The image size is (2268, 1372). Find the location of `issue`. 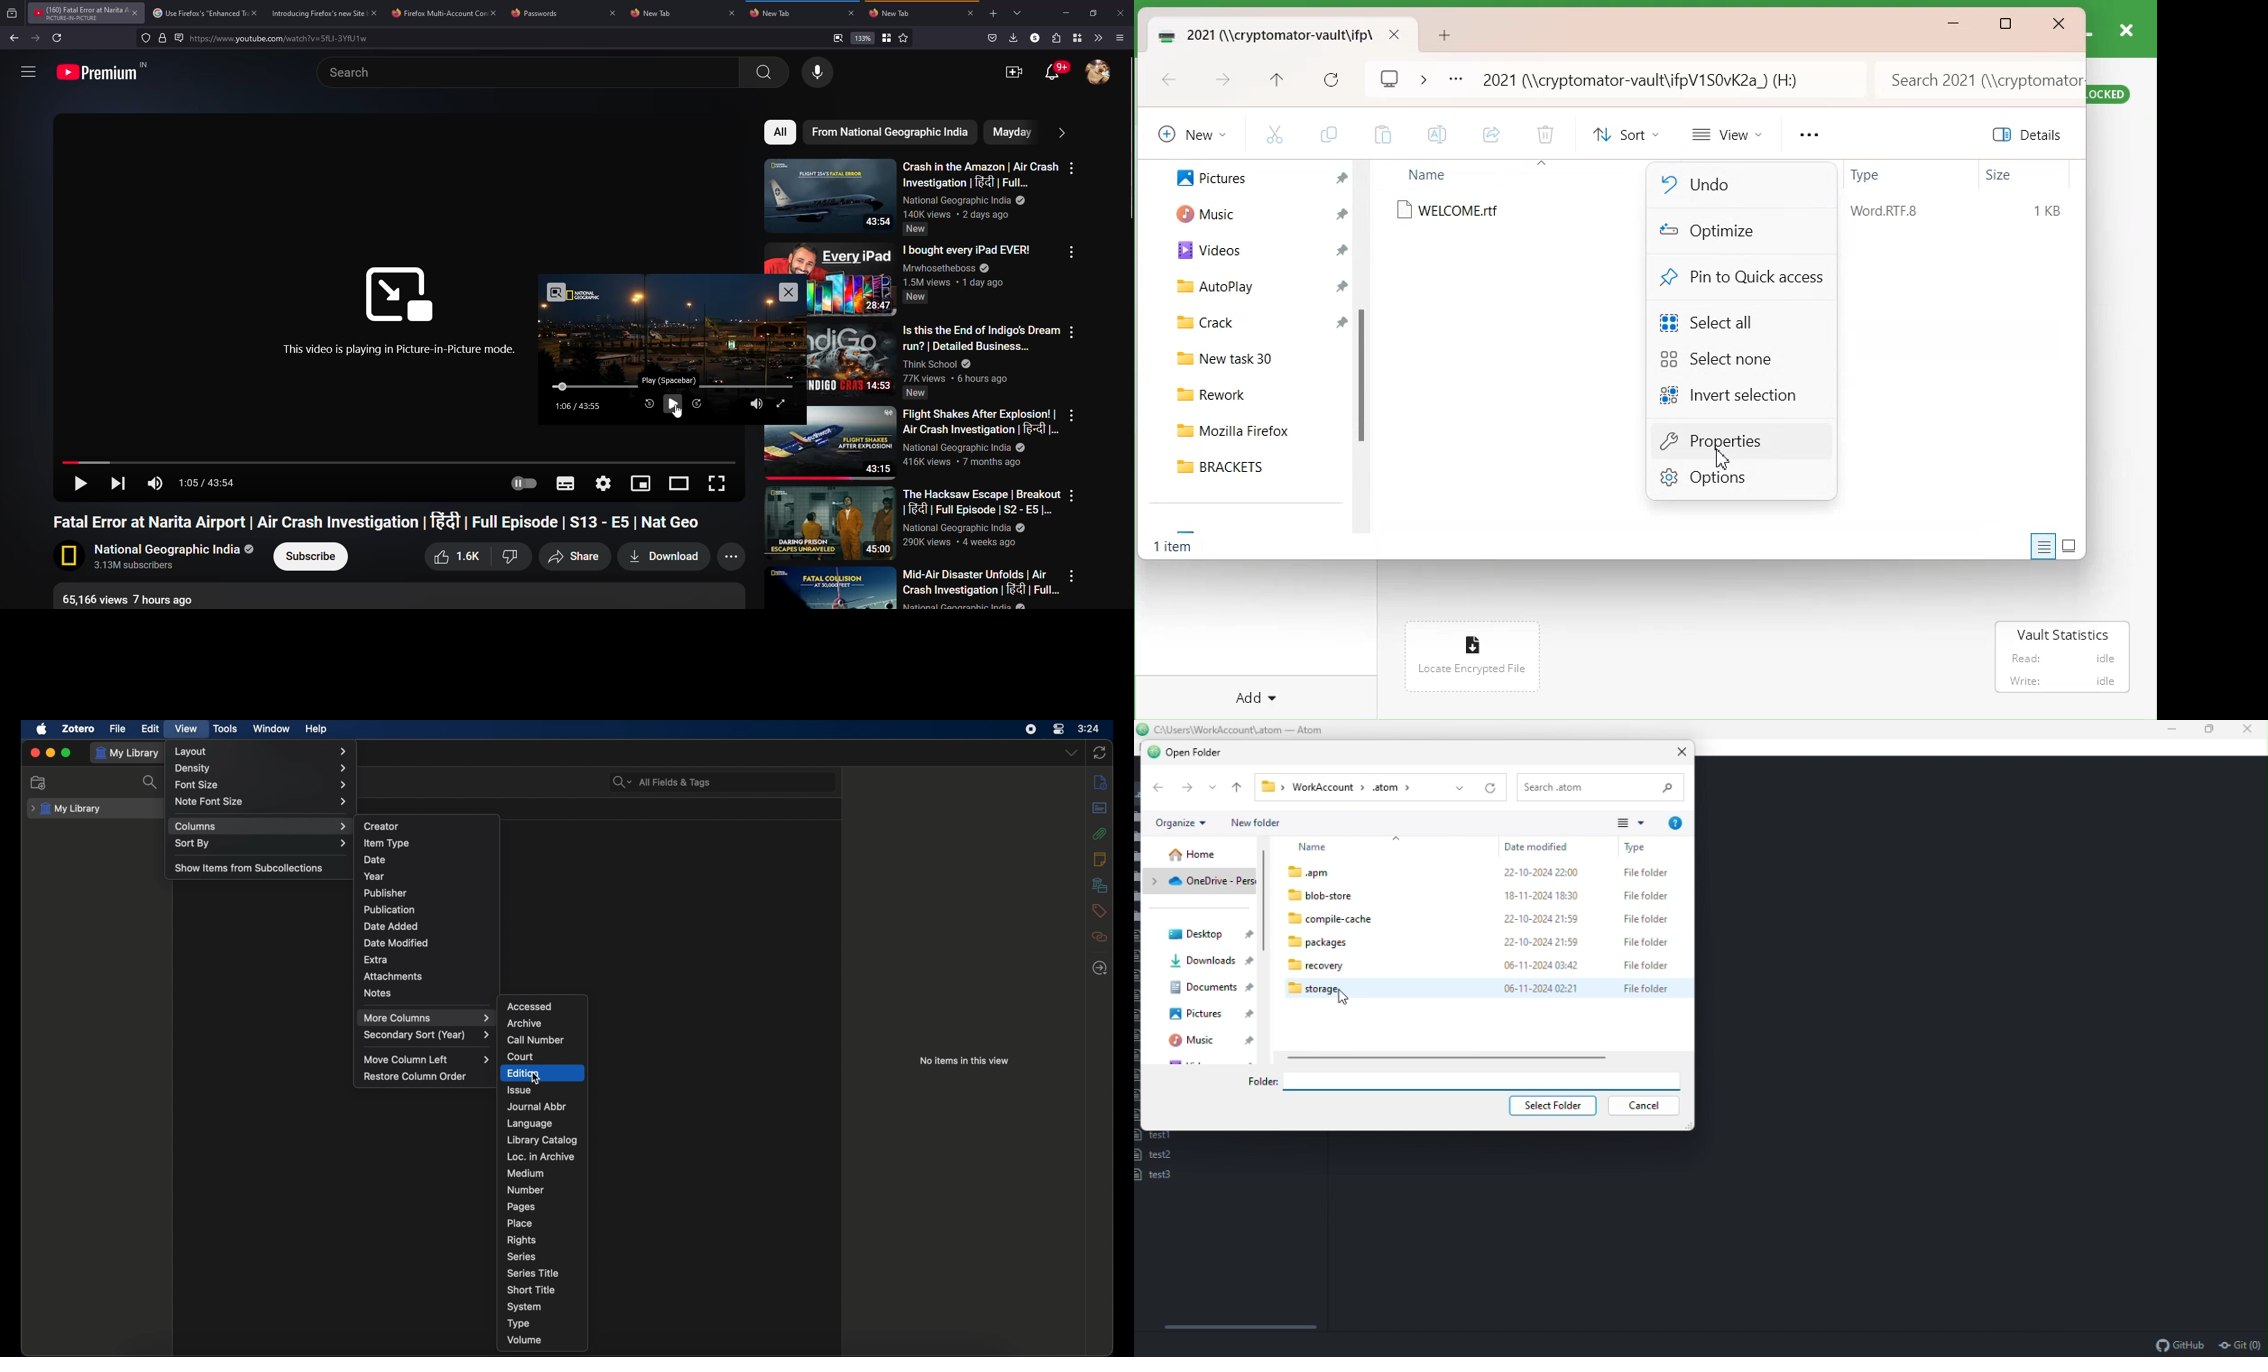

issue is located at coordinates (520, 1090).